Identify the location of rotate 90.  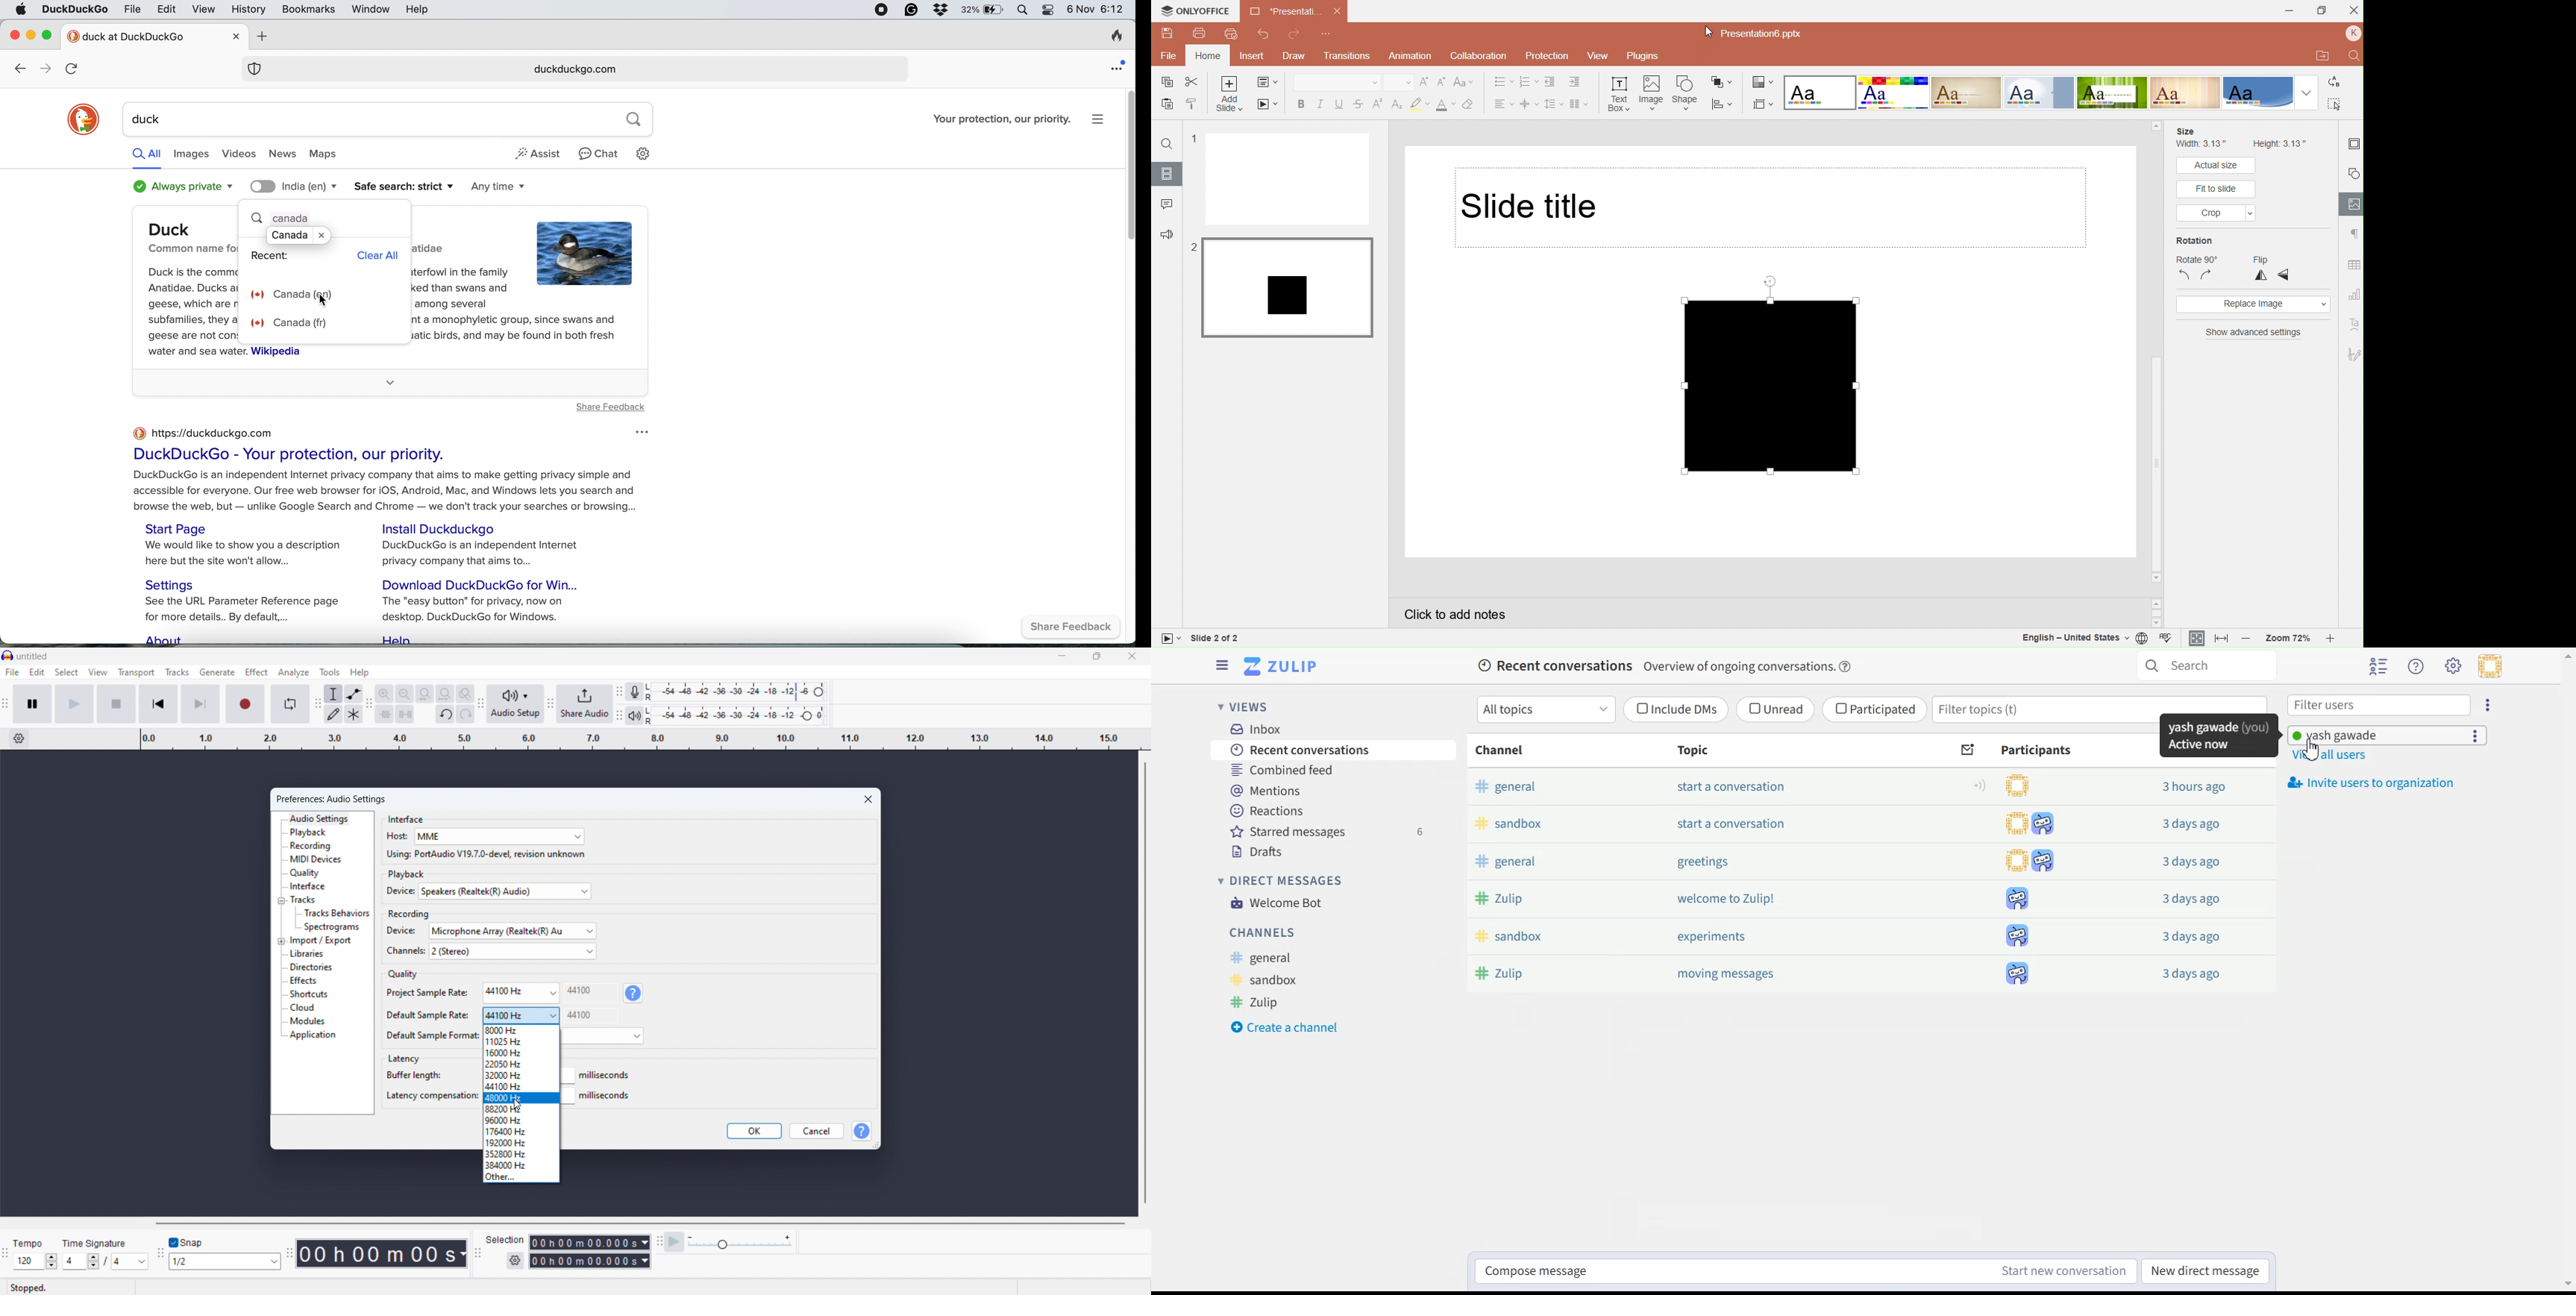
(2198, 257).